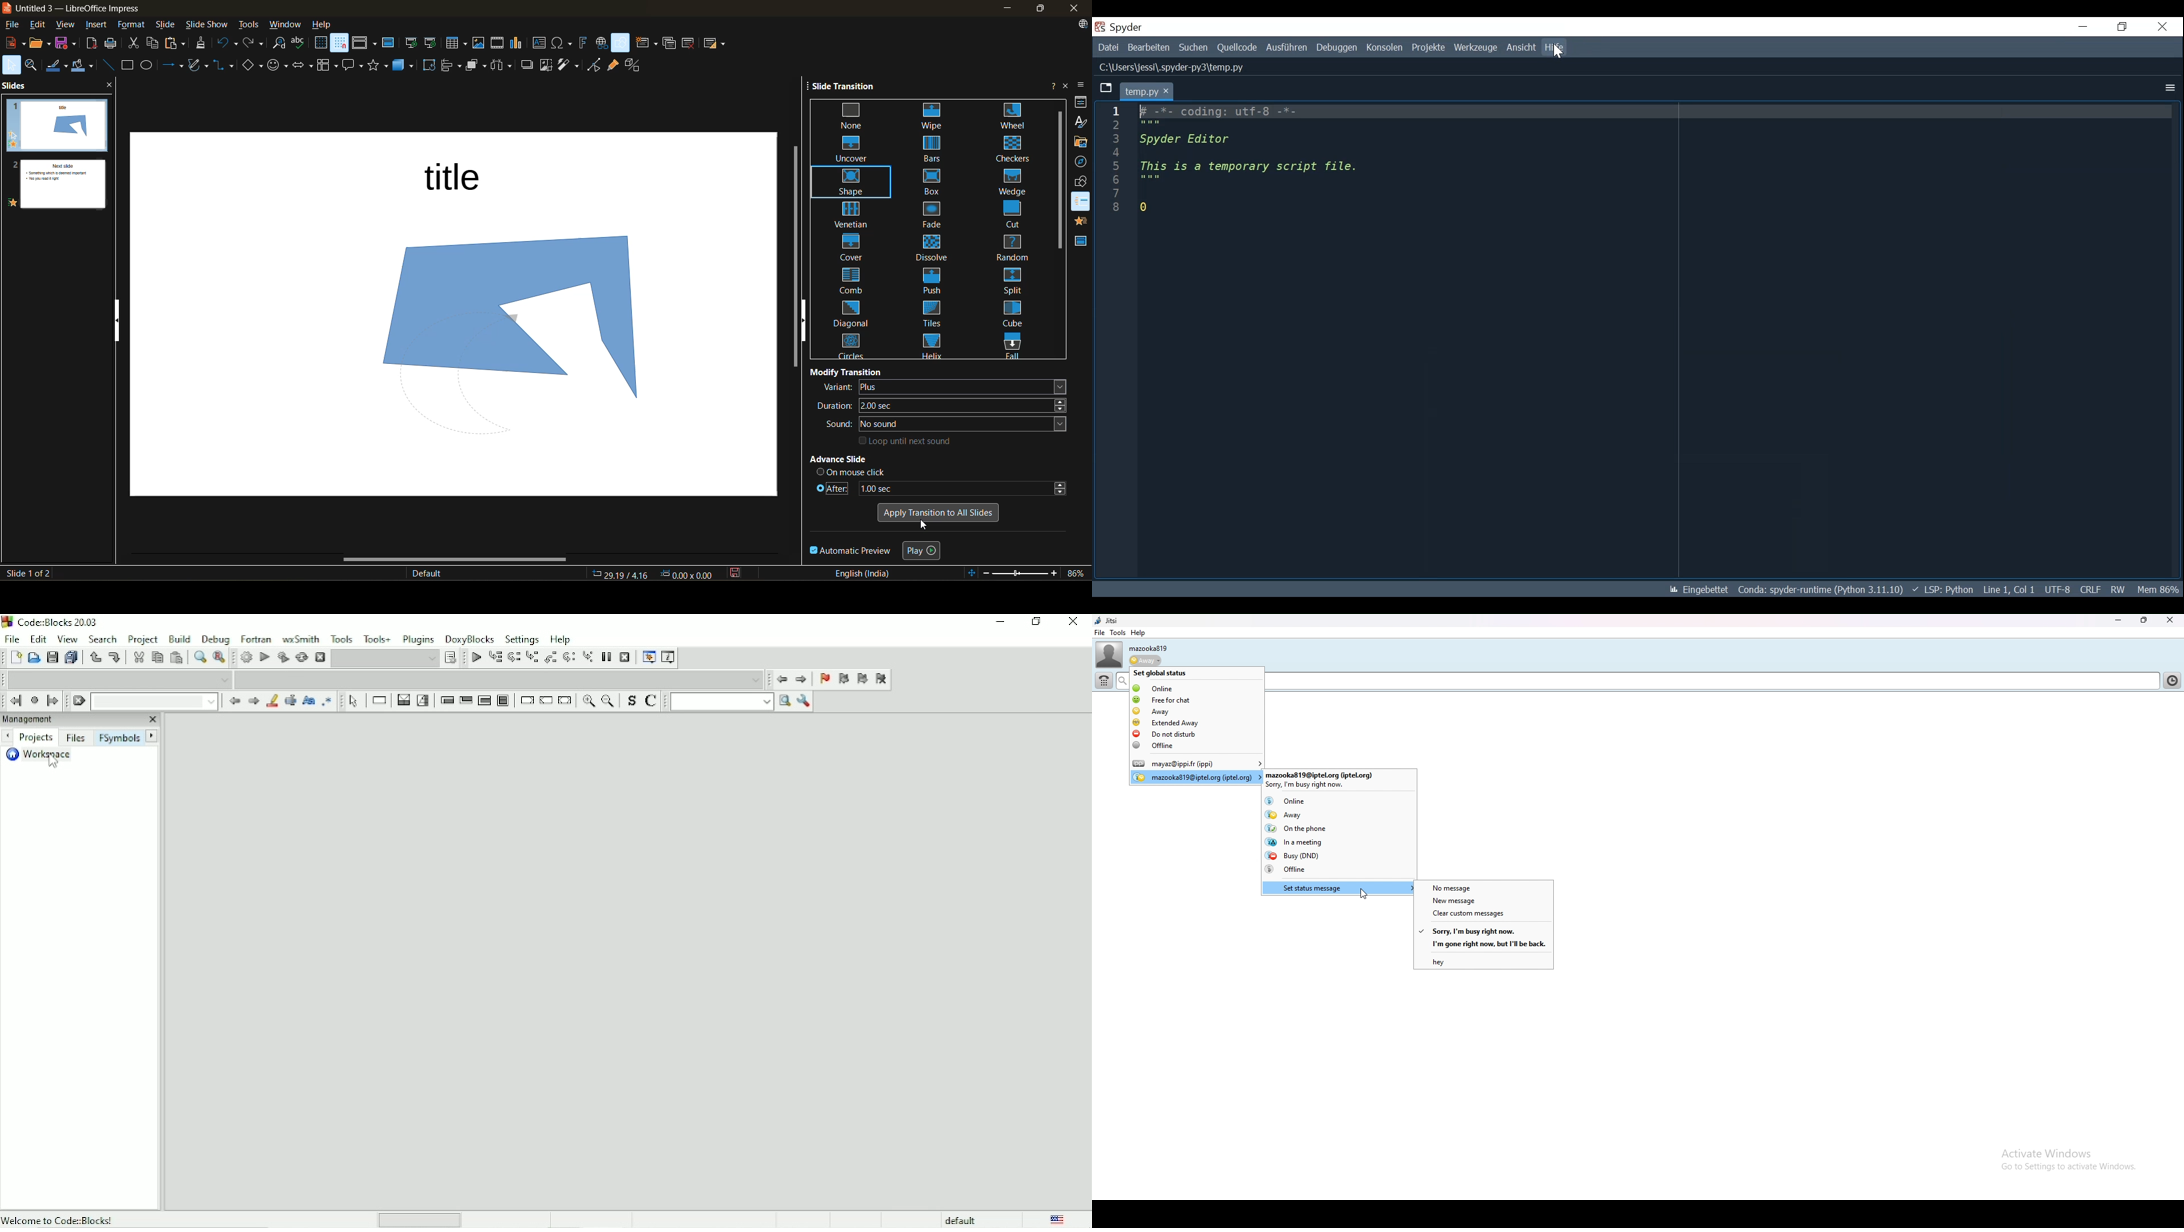  Describe the element at coordinates (653, 701) in the screenshot. I see `Toggle comments` at that location.